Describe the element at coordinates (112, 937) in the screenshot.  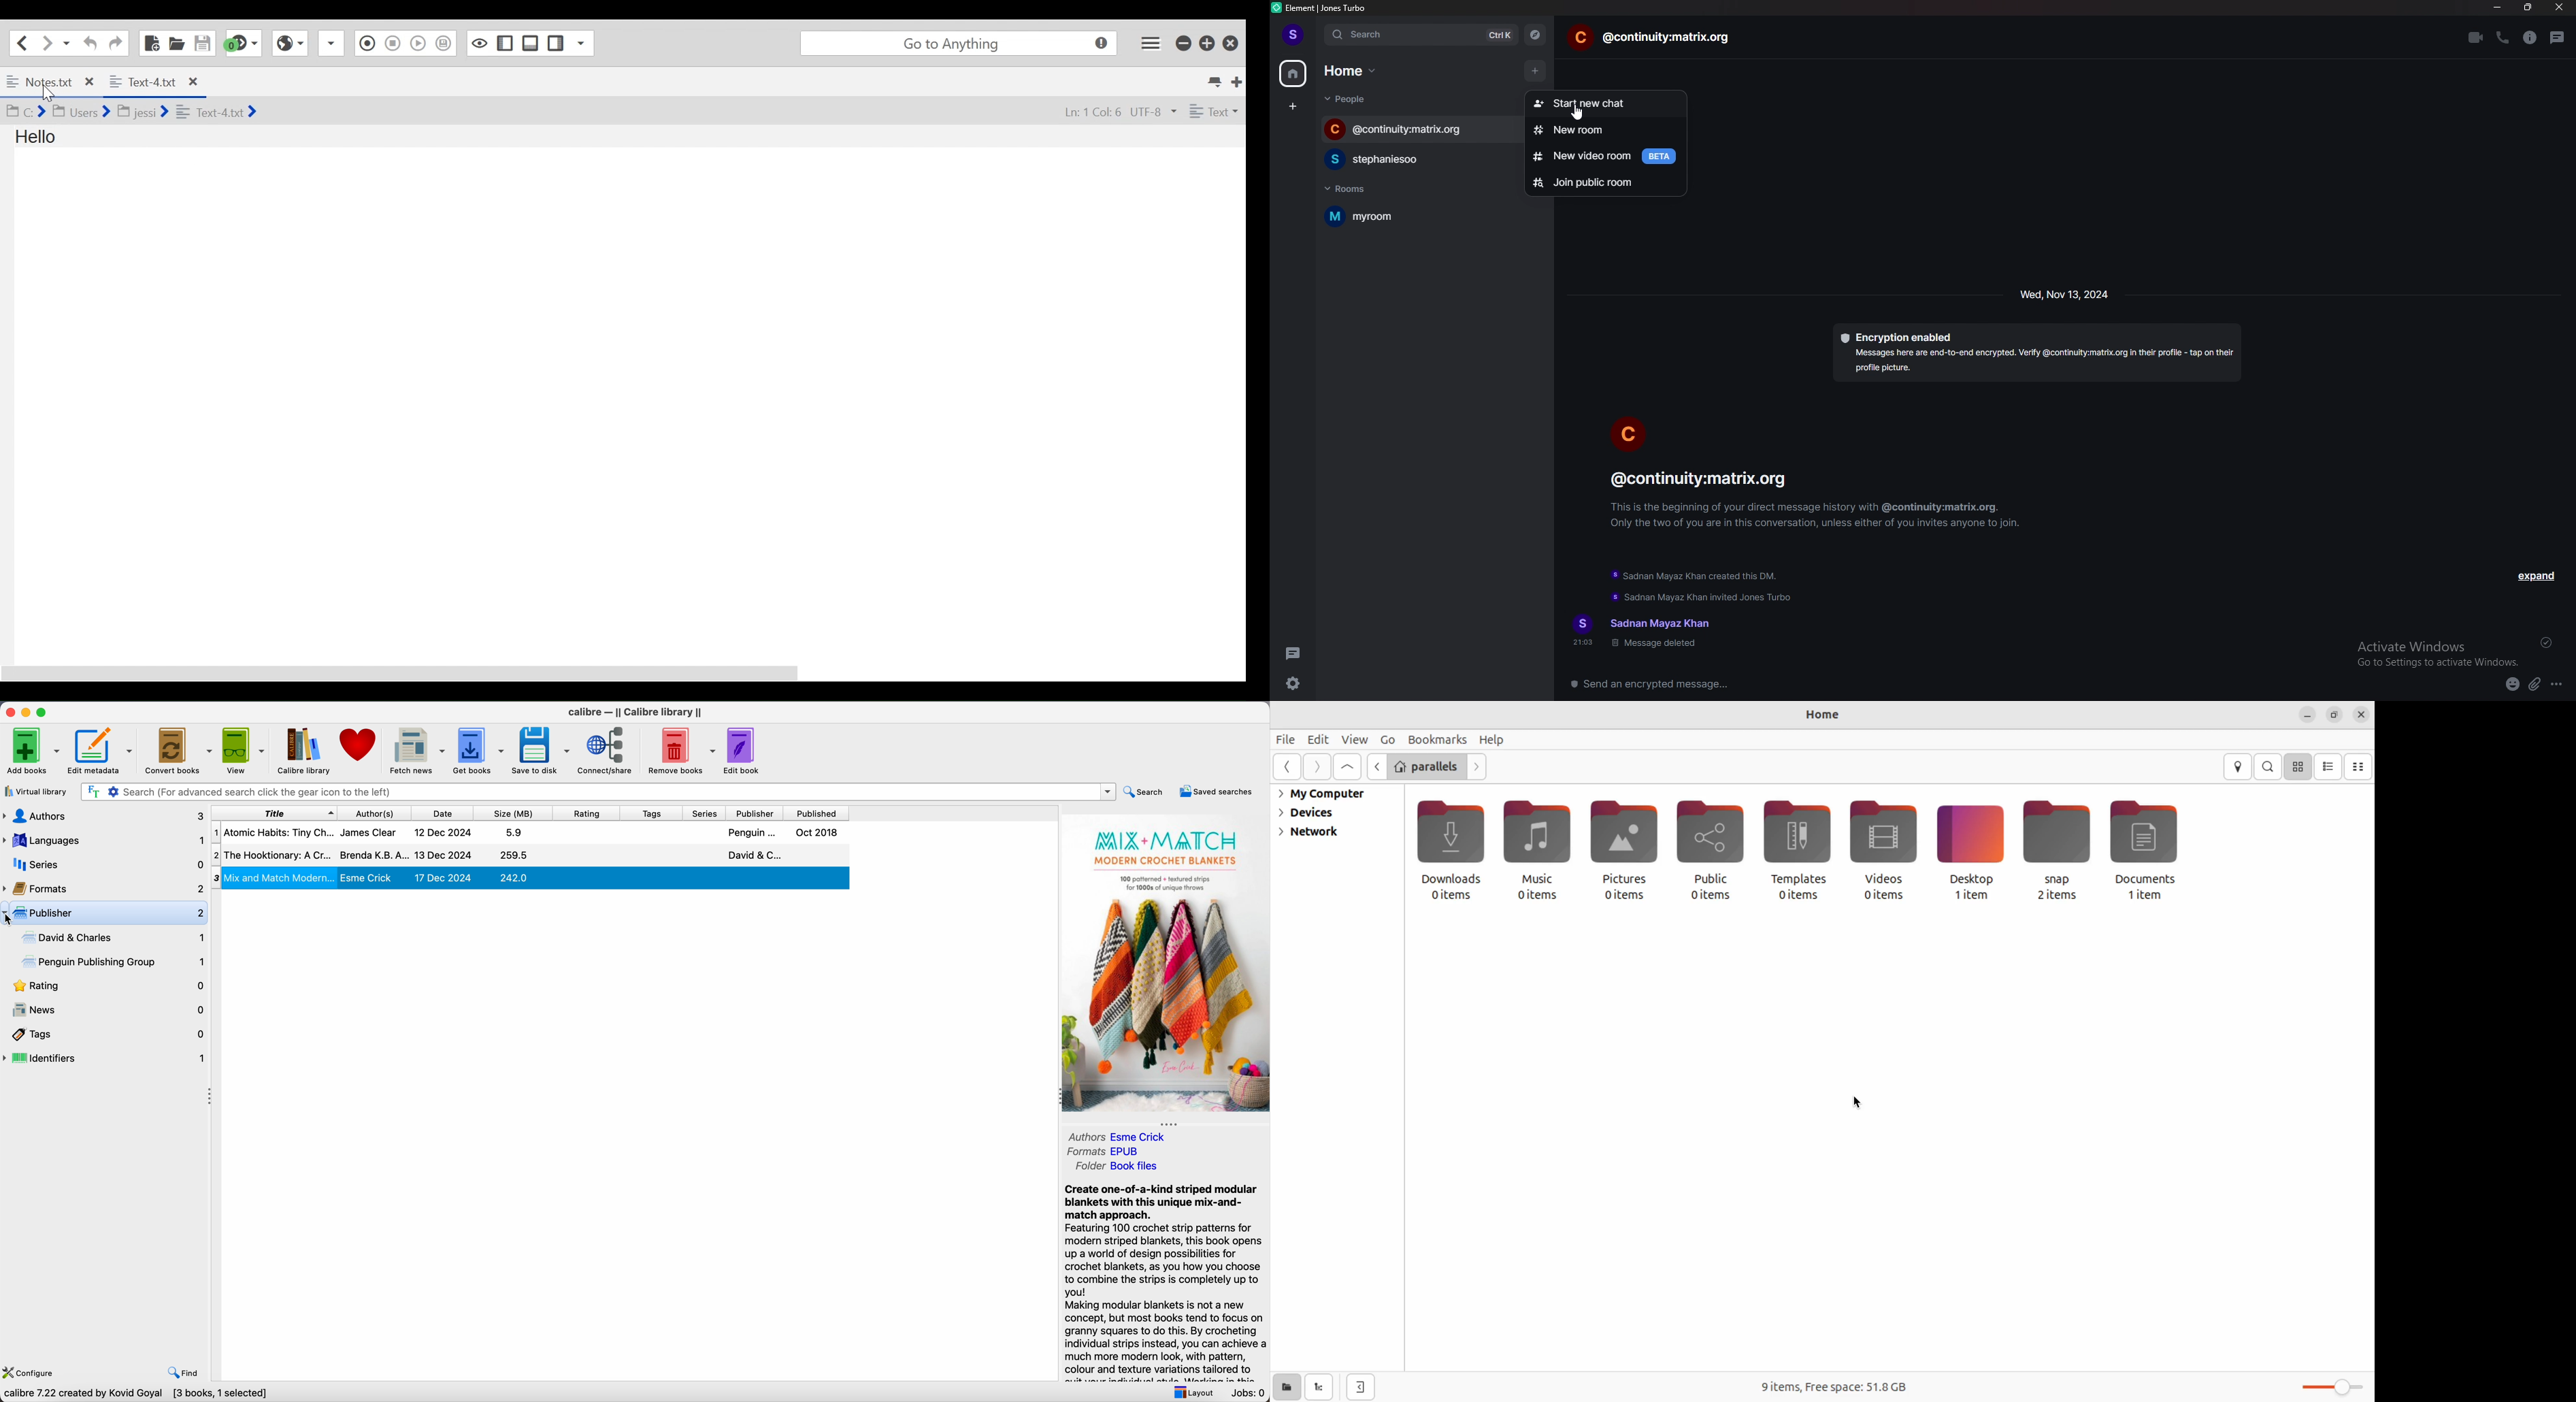
I see `David & Charles` at that location.